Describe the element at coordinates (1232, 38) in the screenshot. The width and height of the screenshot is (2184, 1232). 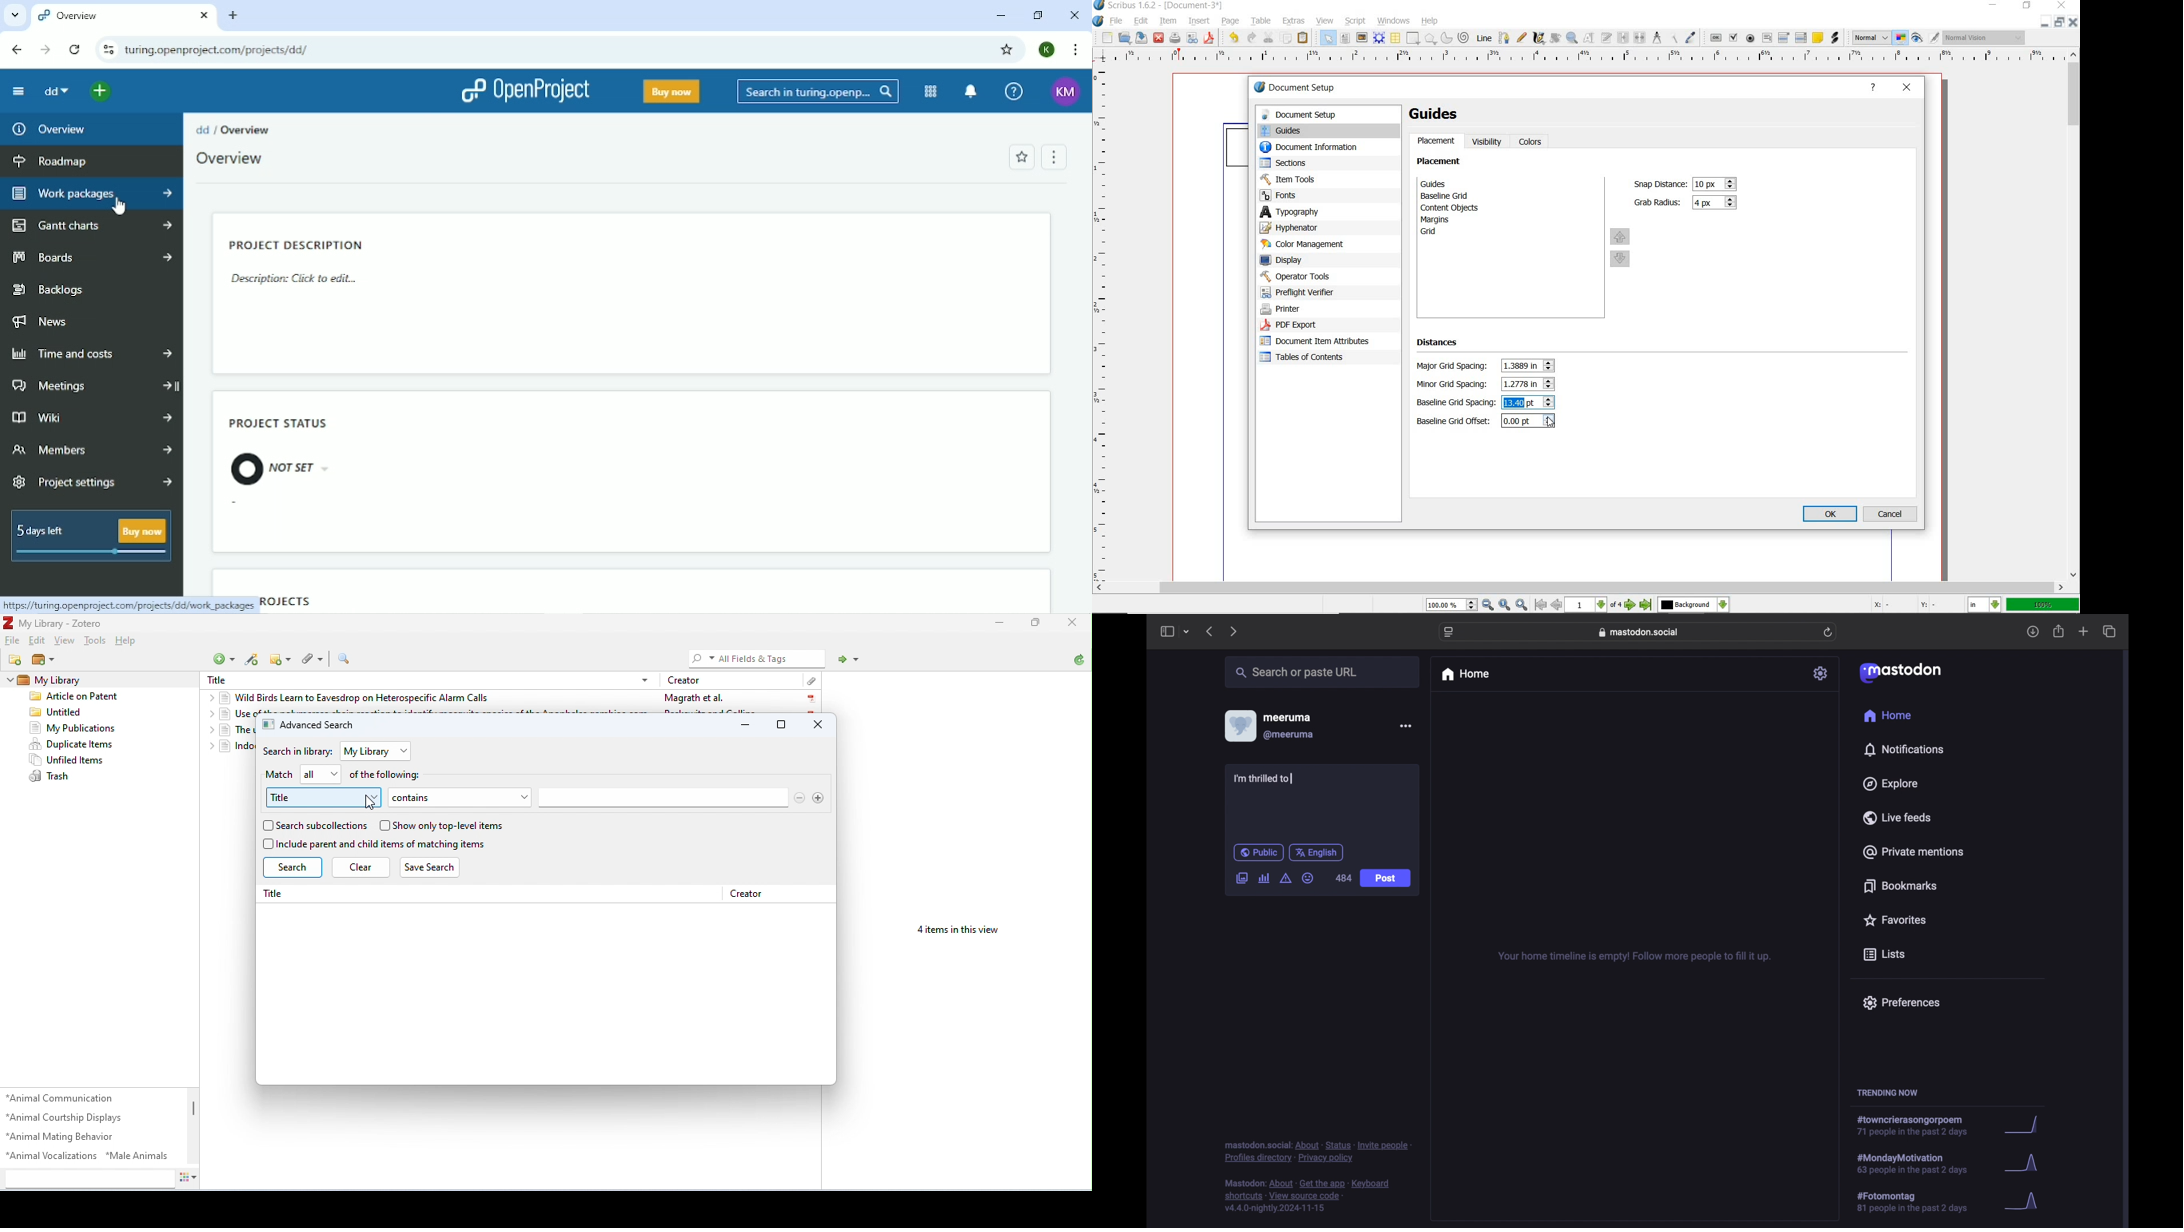
I see `undo` at that location.